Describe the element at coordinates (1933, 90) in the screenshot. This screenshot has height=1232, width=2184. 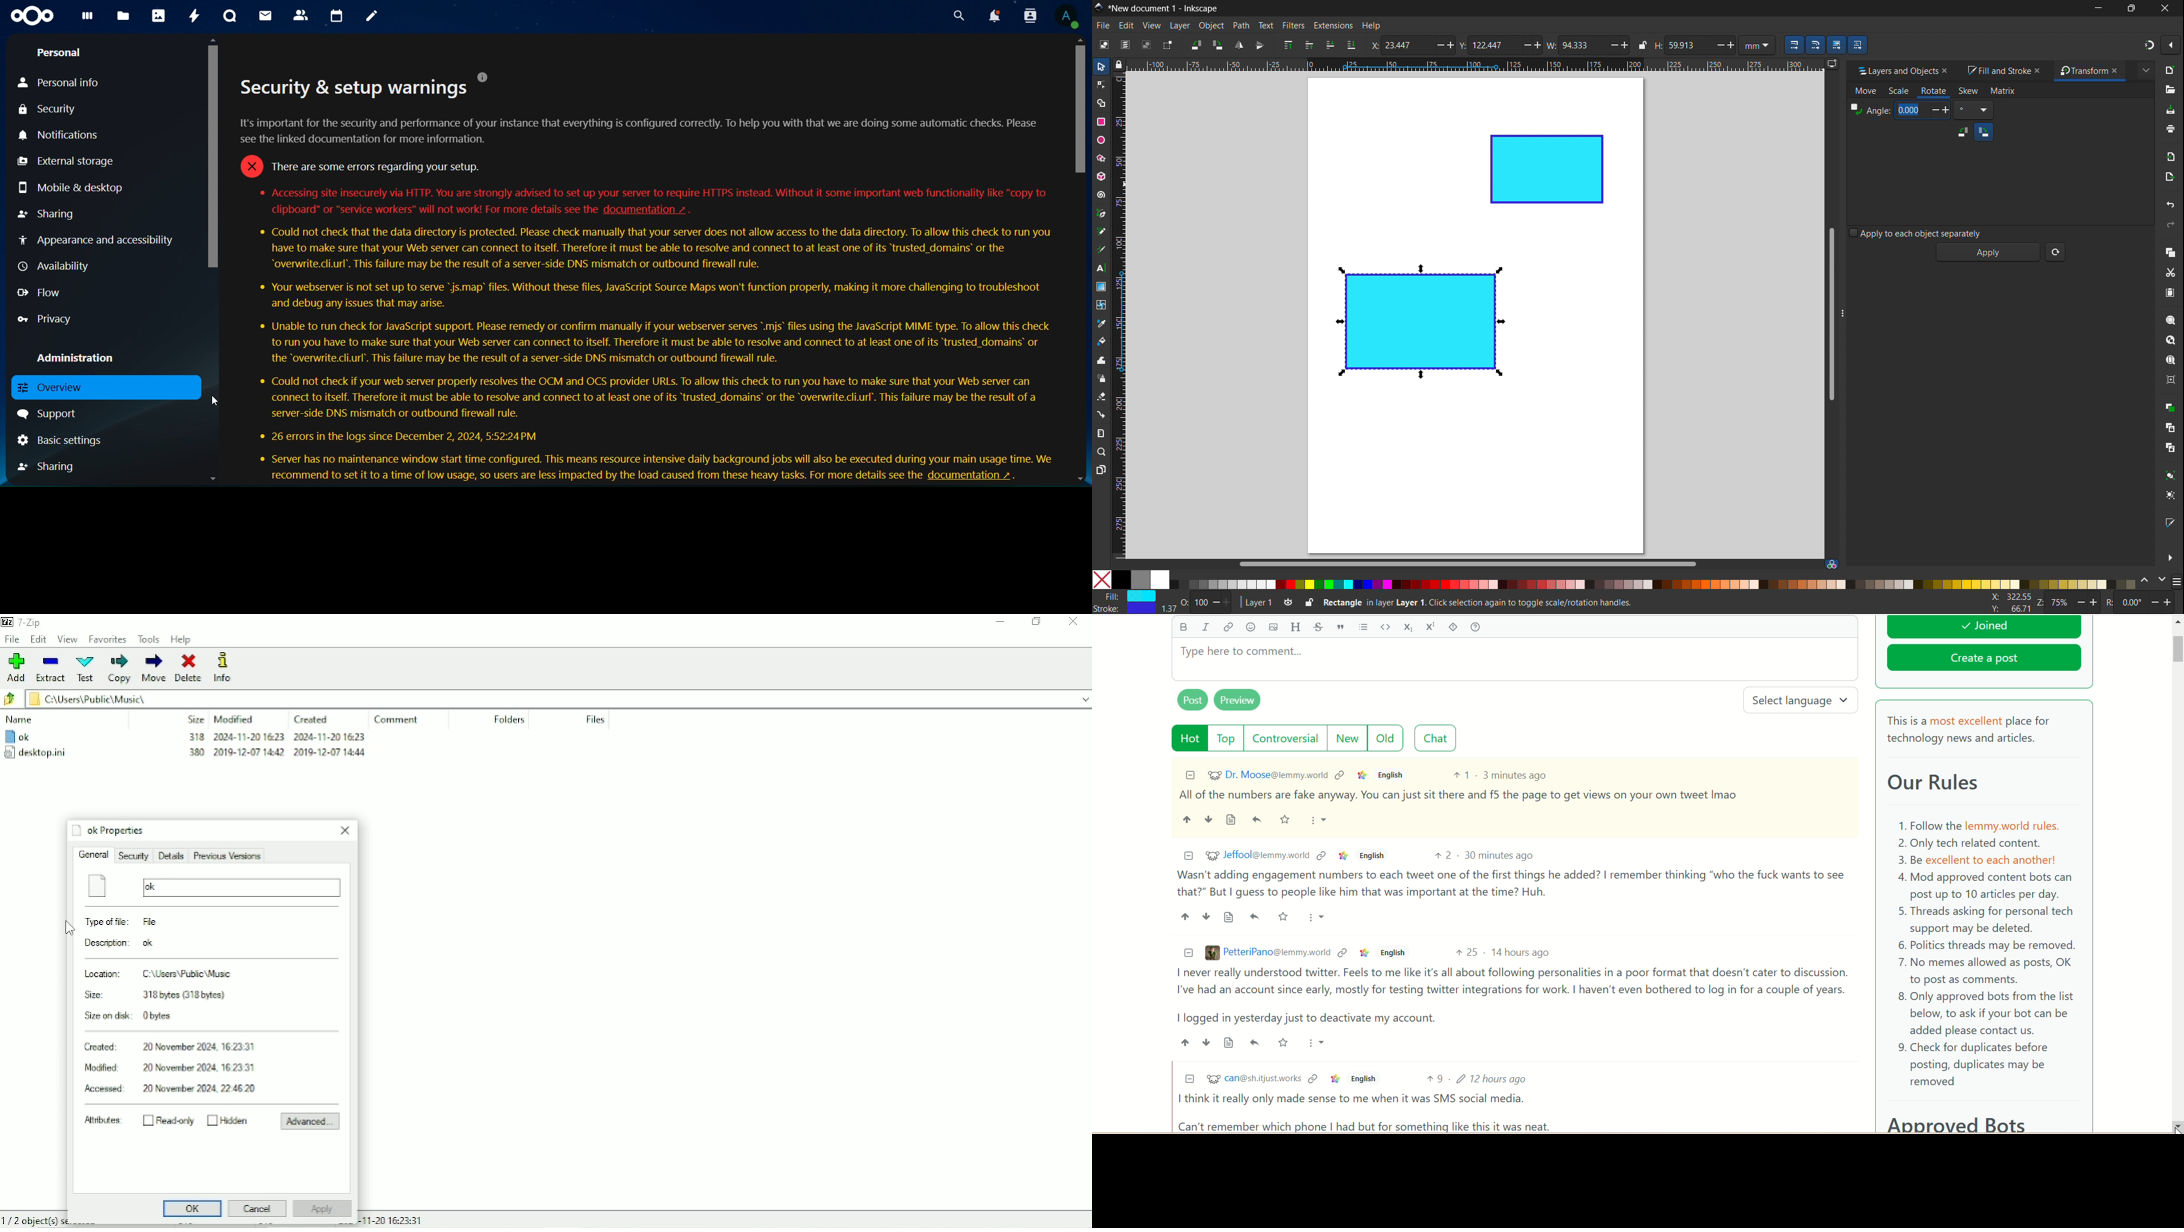
I see `rotate` at that location.